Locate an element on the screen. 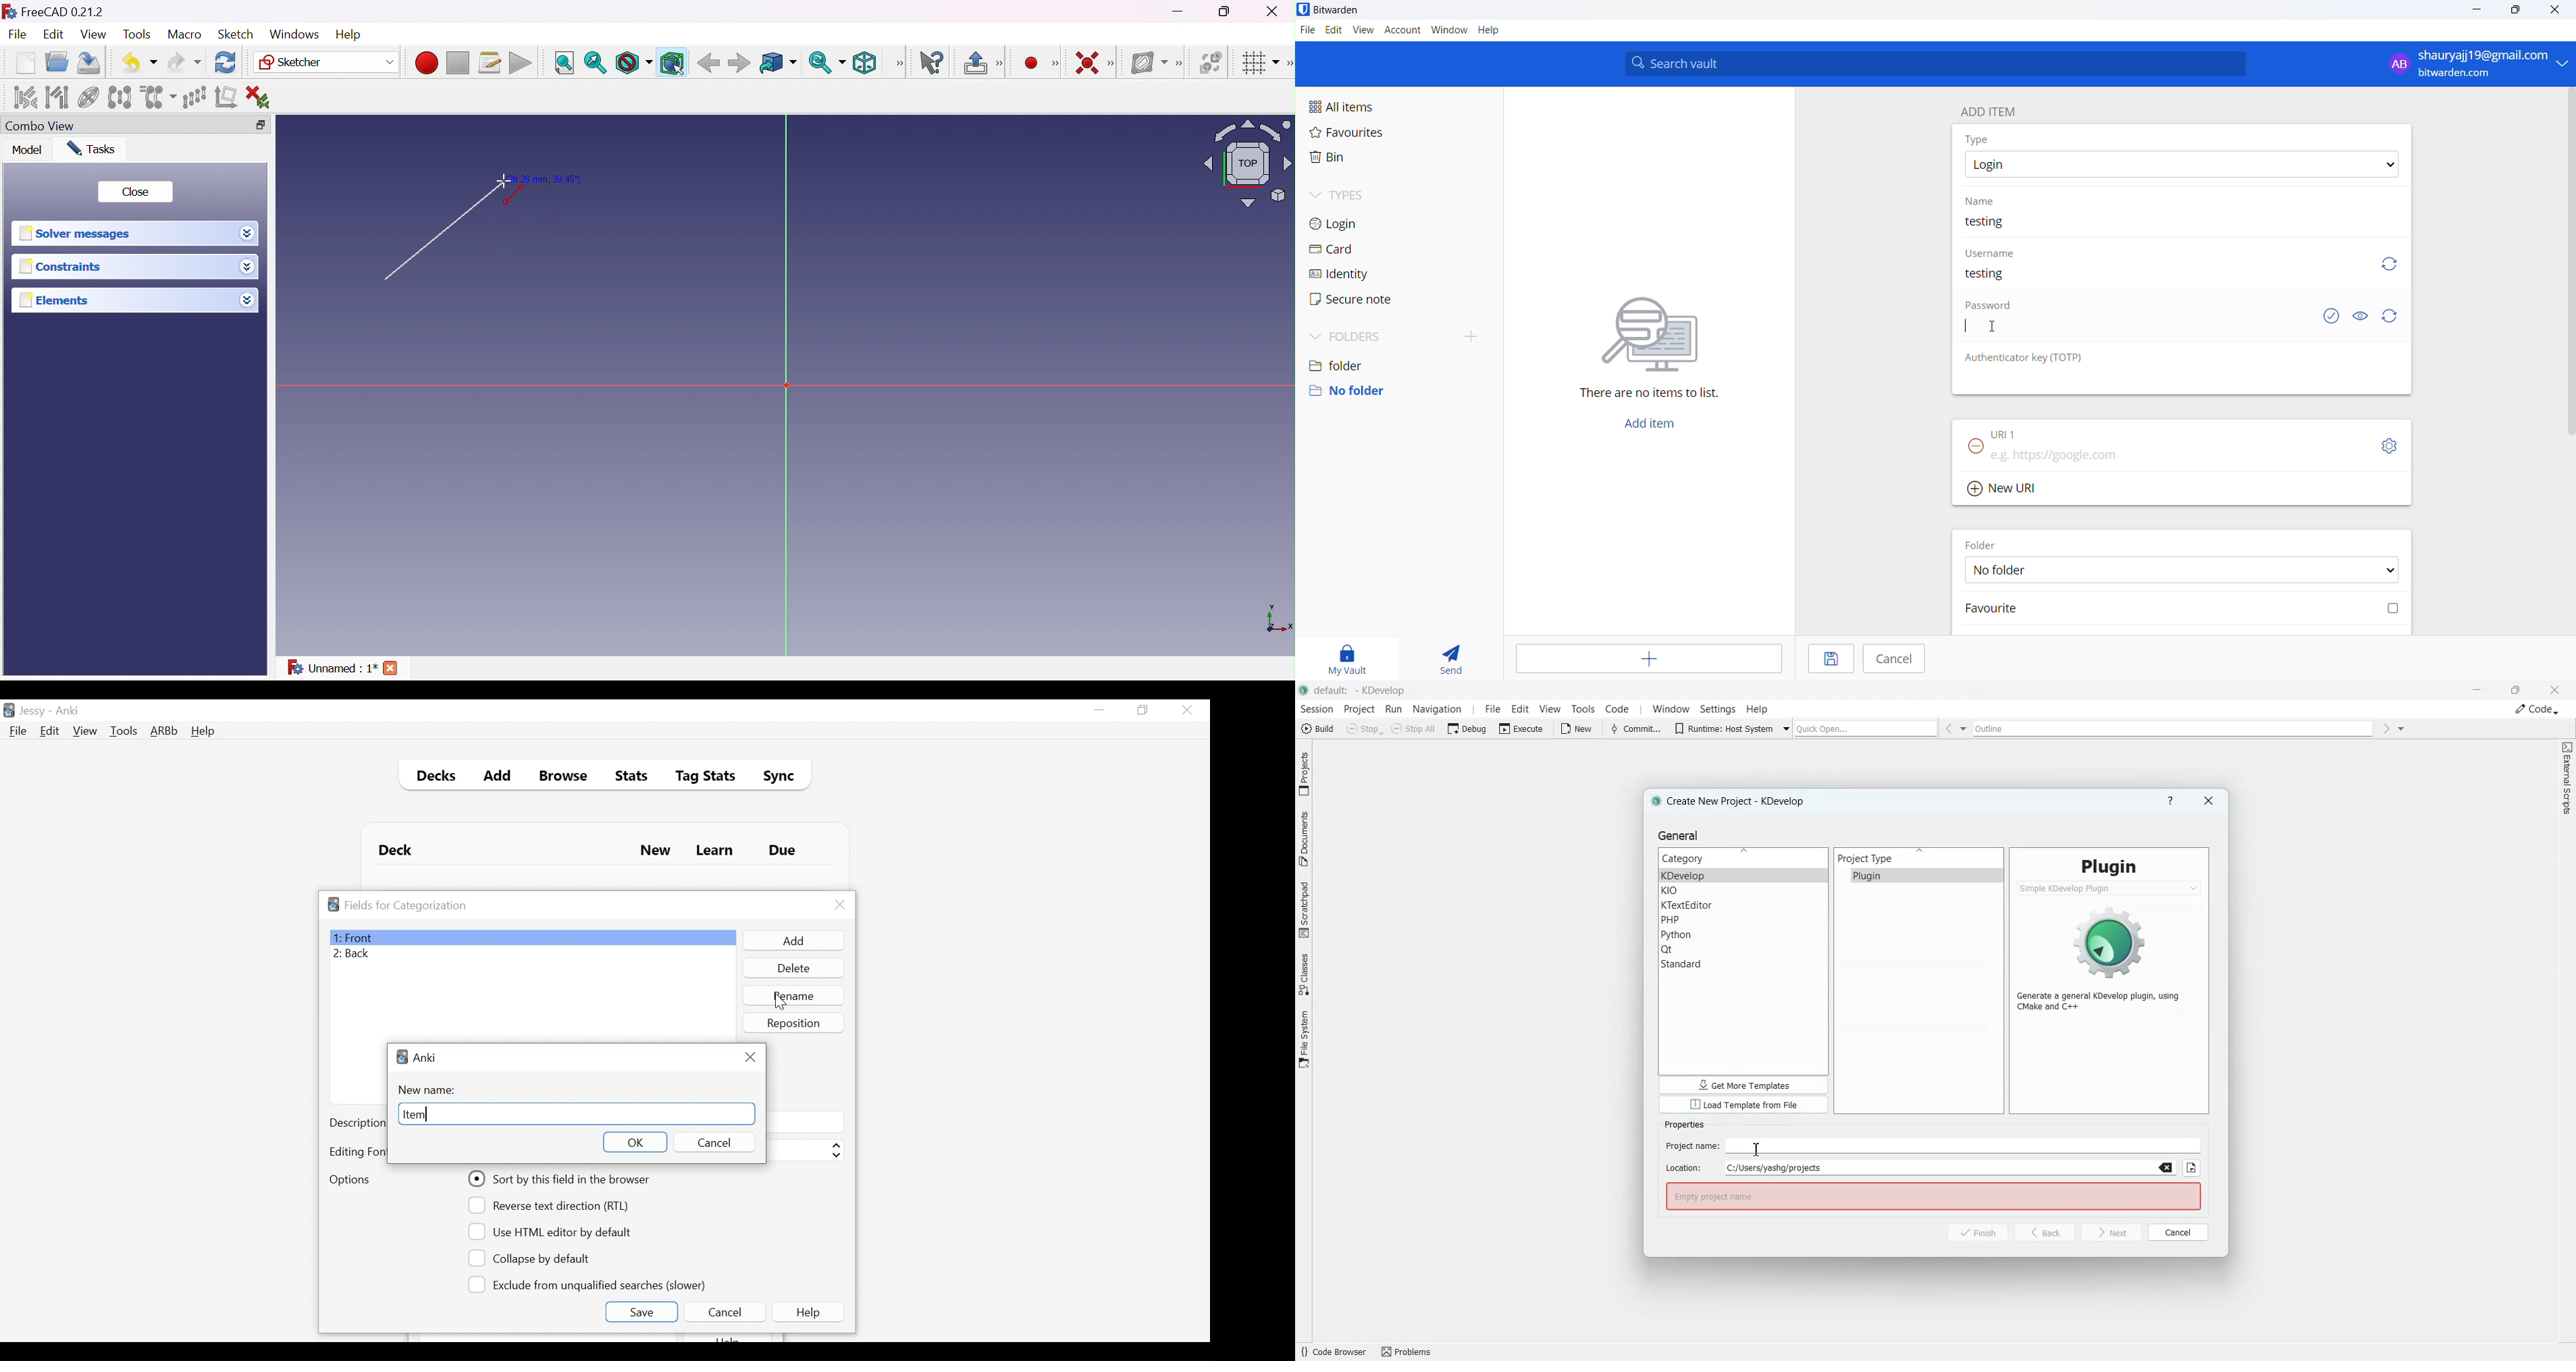  Help is located at coordinates (348, 33).